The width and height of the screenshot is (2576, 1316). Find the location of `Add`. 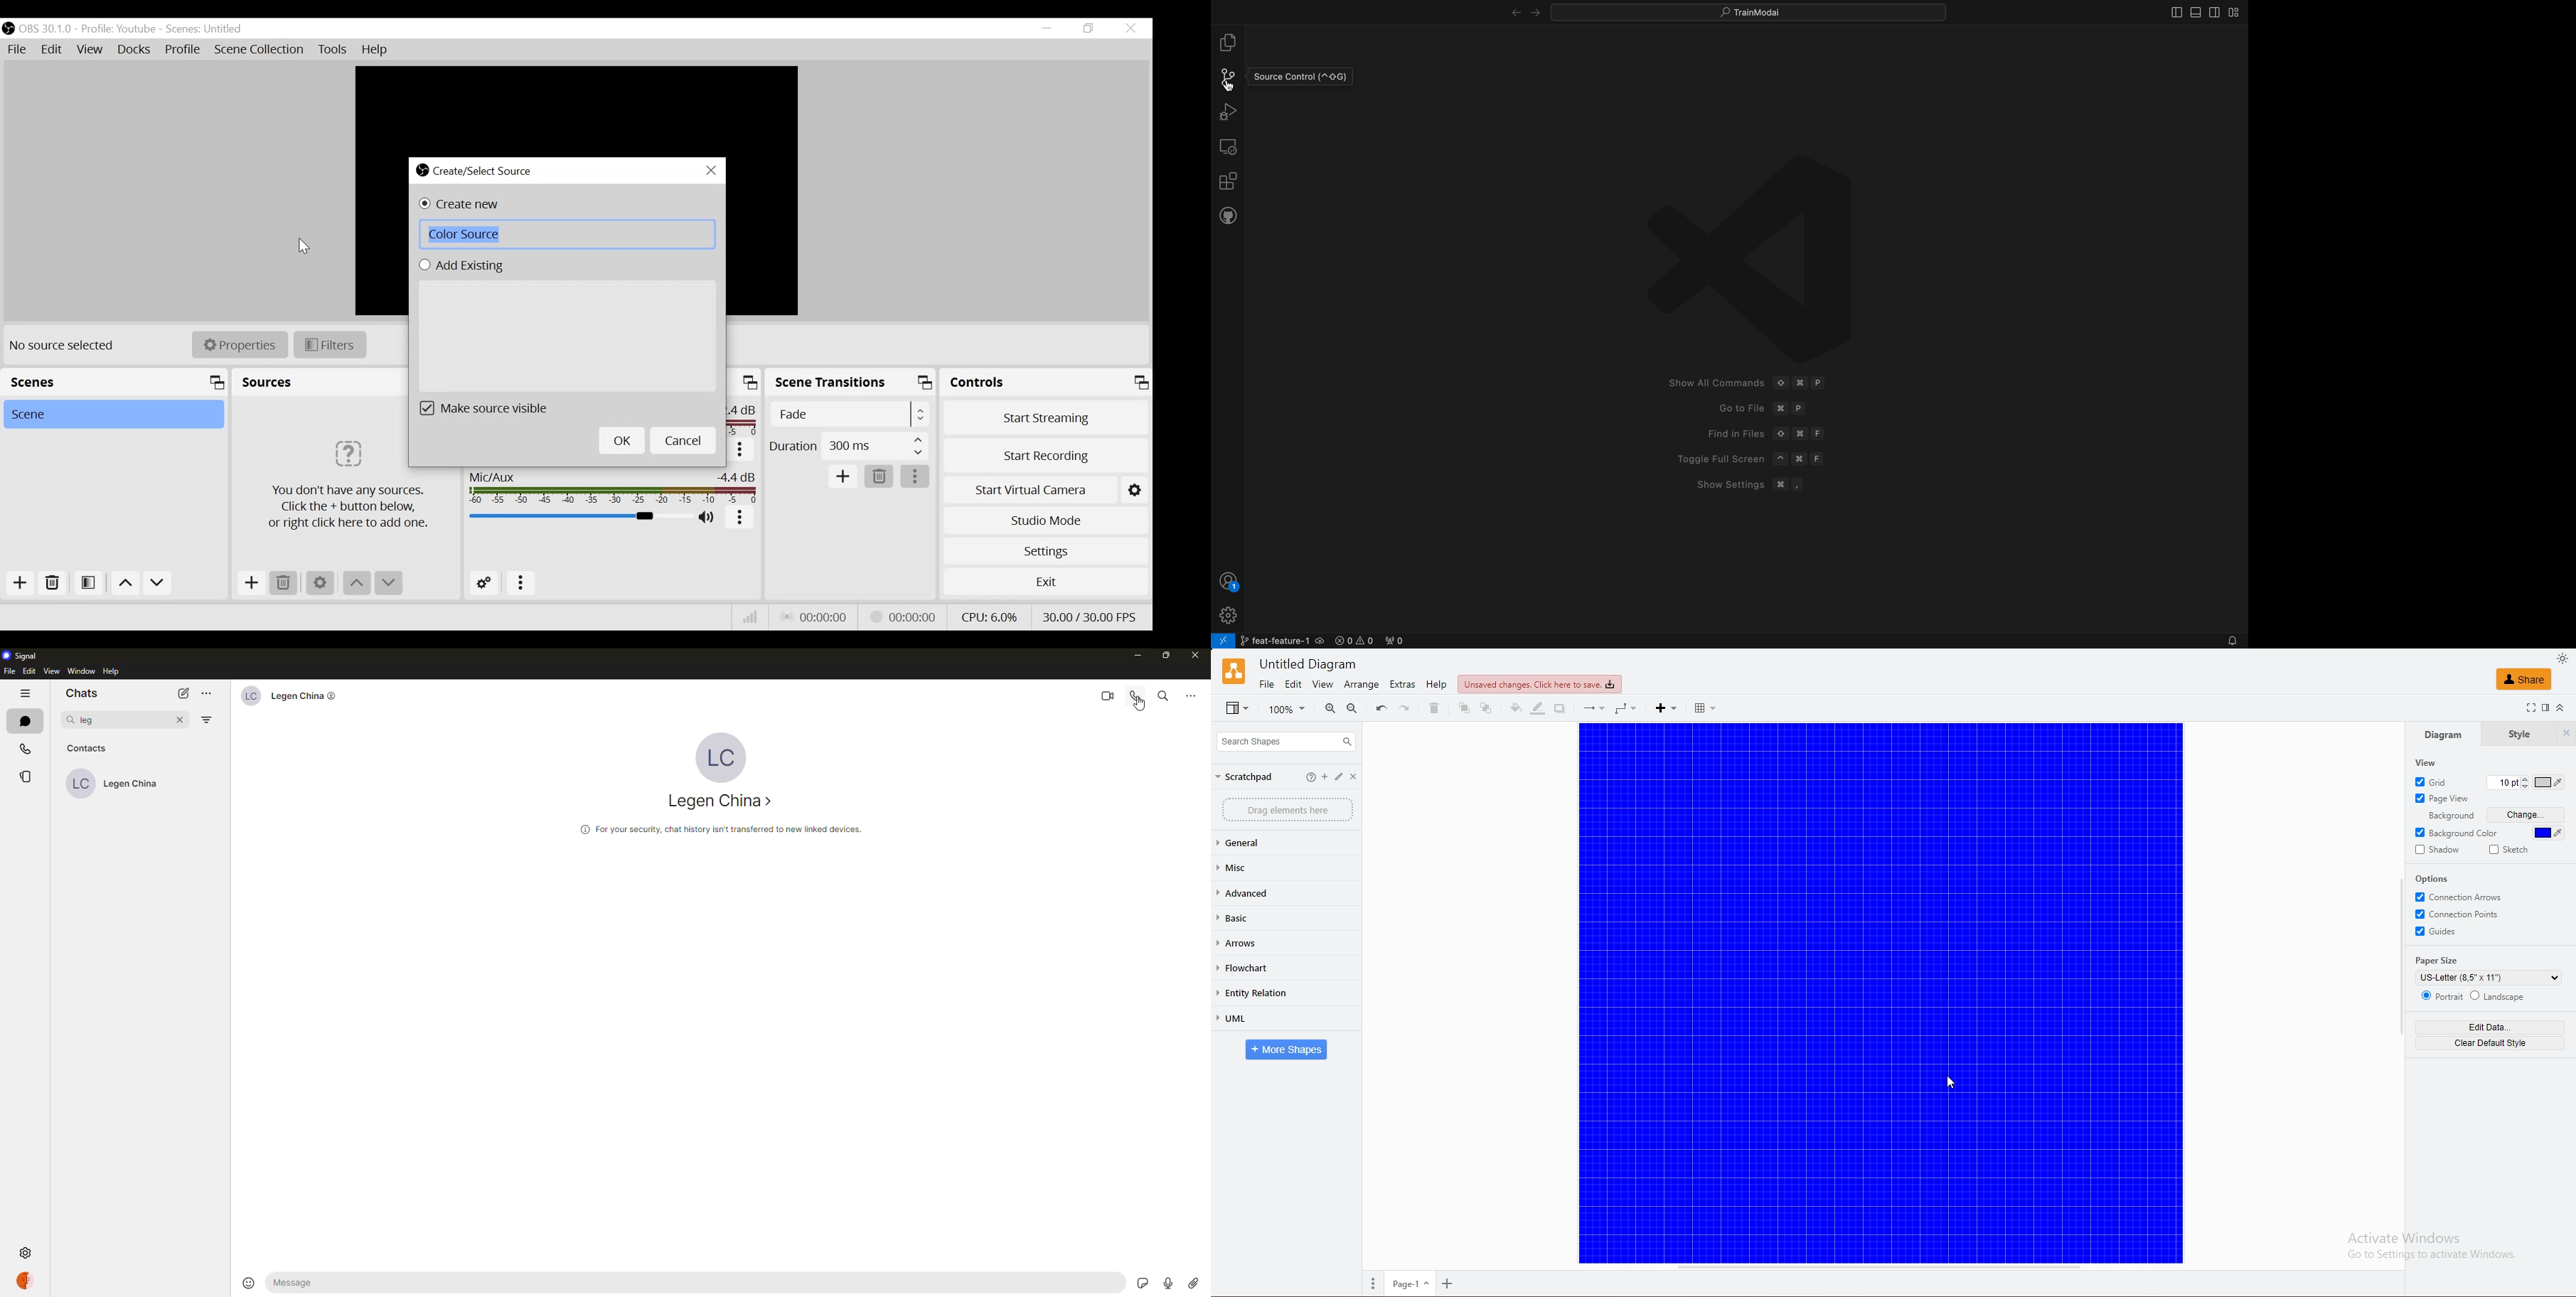

Add is located at coordinates (844, 477).